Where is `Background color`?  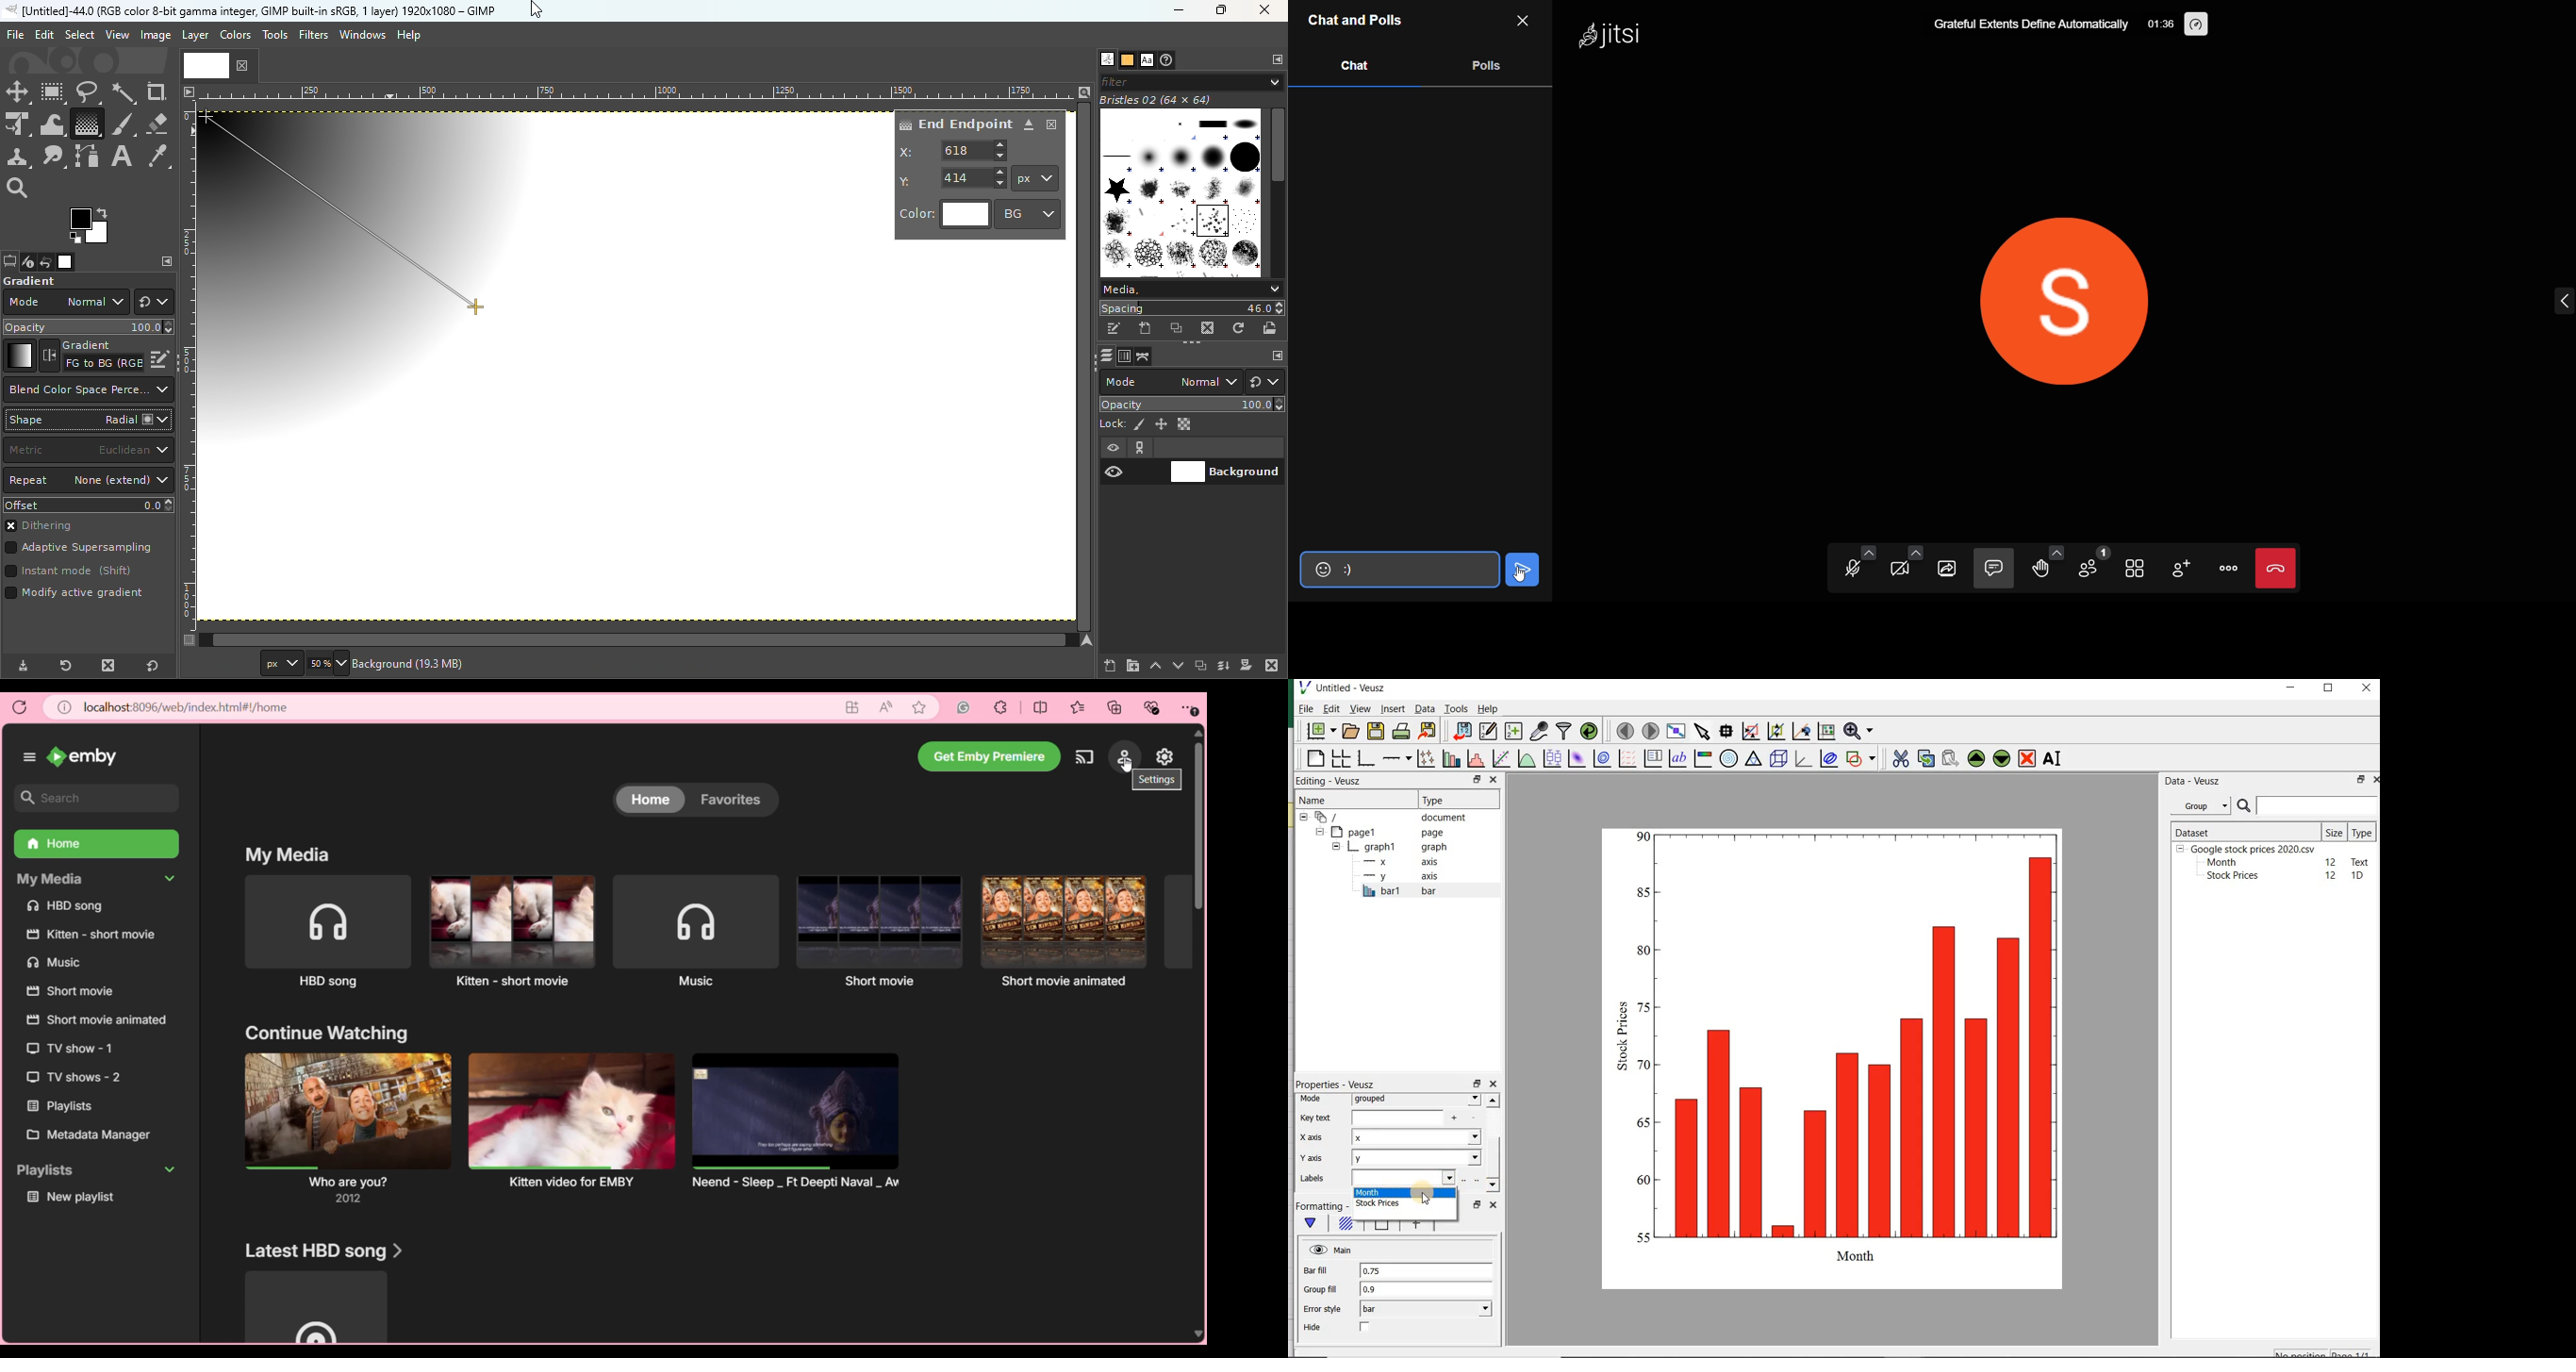 Background color is located at coordinates (1029, 213).